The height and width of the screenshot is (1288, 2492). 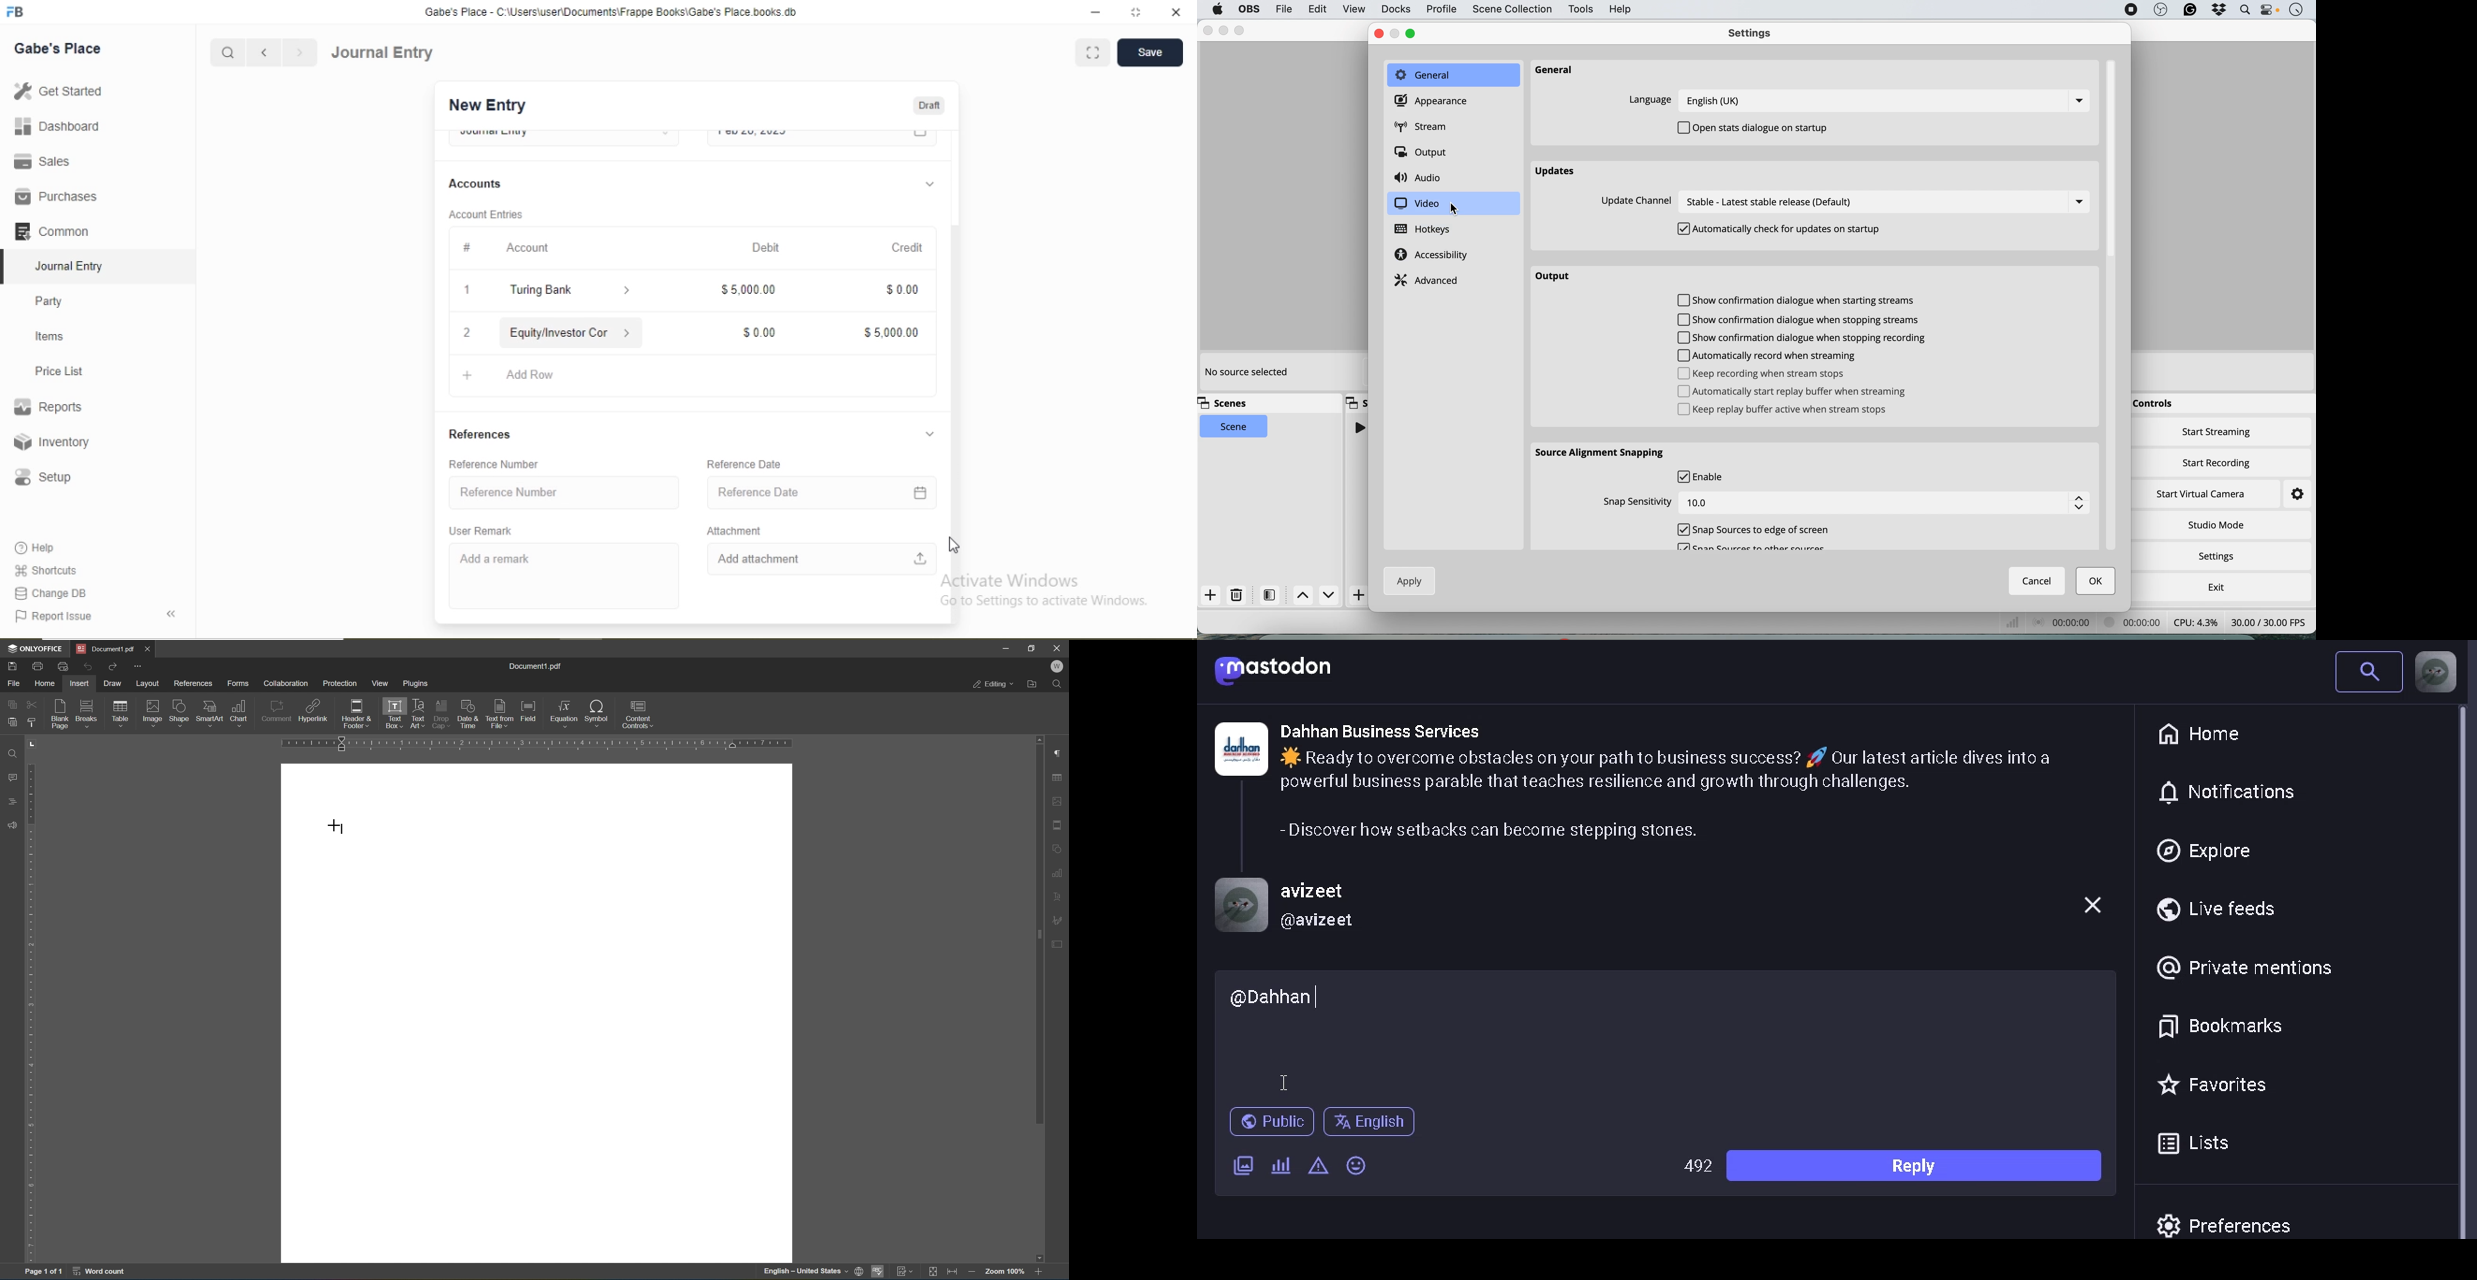 I want to click on Help, so click(x=36, y=547).